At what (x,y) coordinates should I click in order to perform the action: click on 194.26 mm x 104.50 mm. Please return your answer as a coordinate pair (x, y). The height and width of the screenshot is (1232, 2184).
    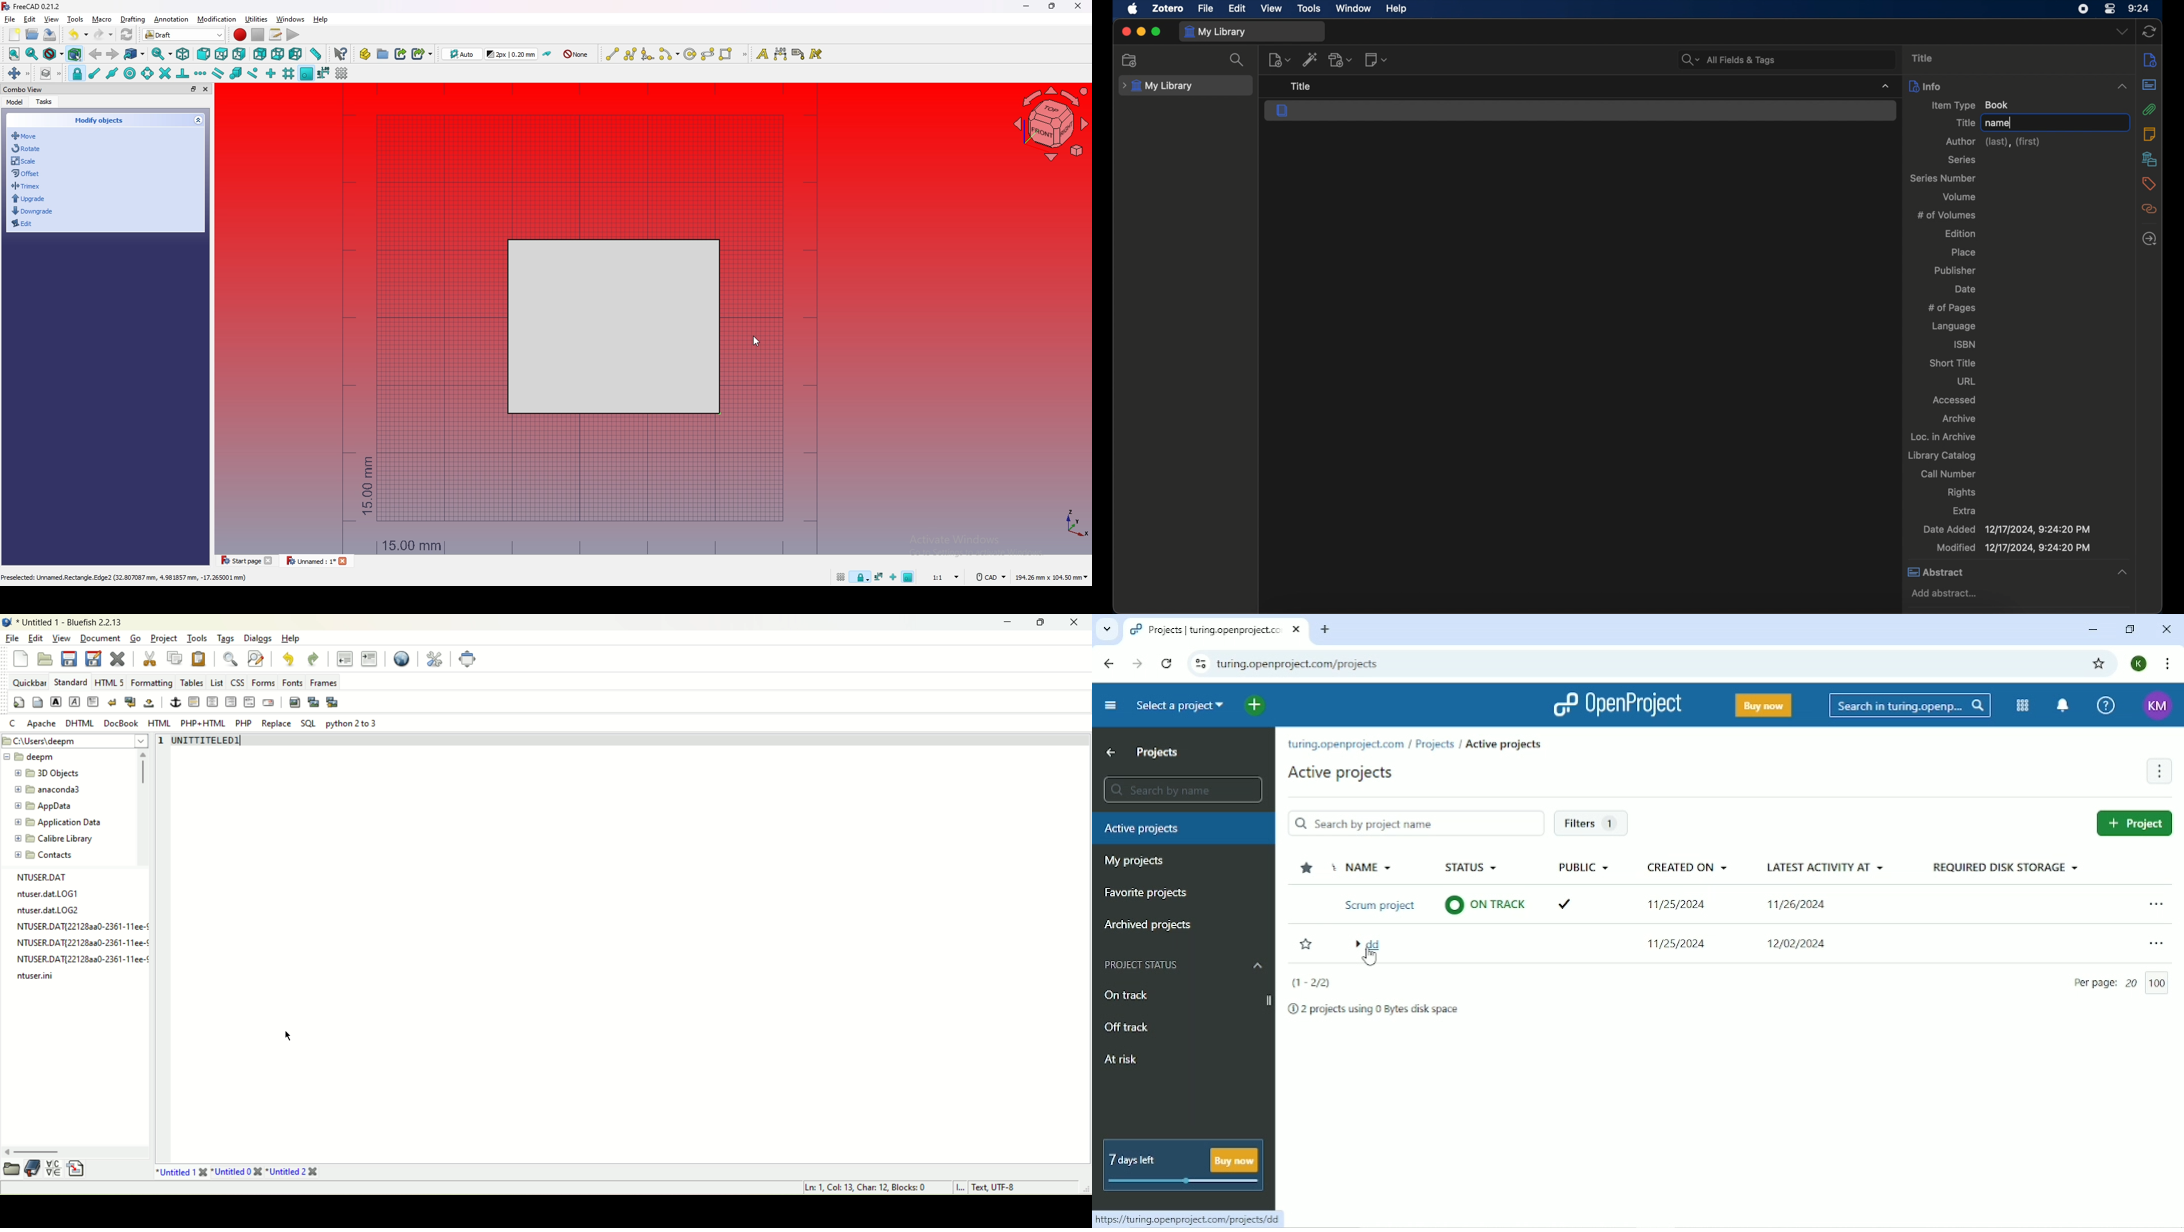
    Looking at the image, I should click on (1051, 578).